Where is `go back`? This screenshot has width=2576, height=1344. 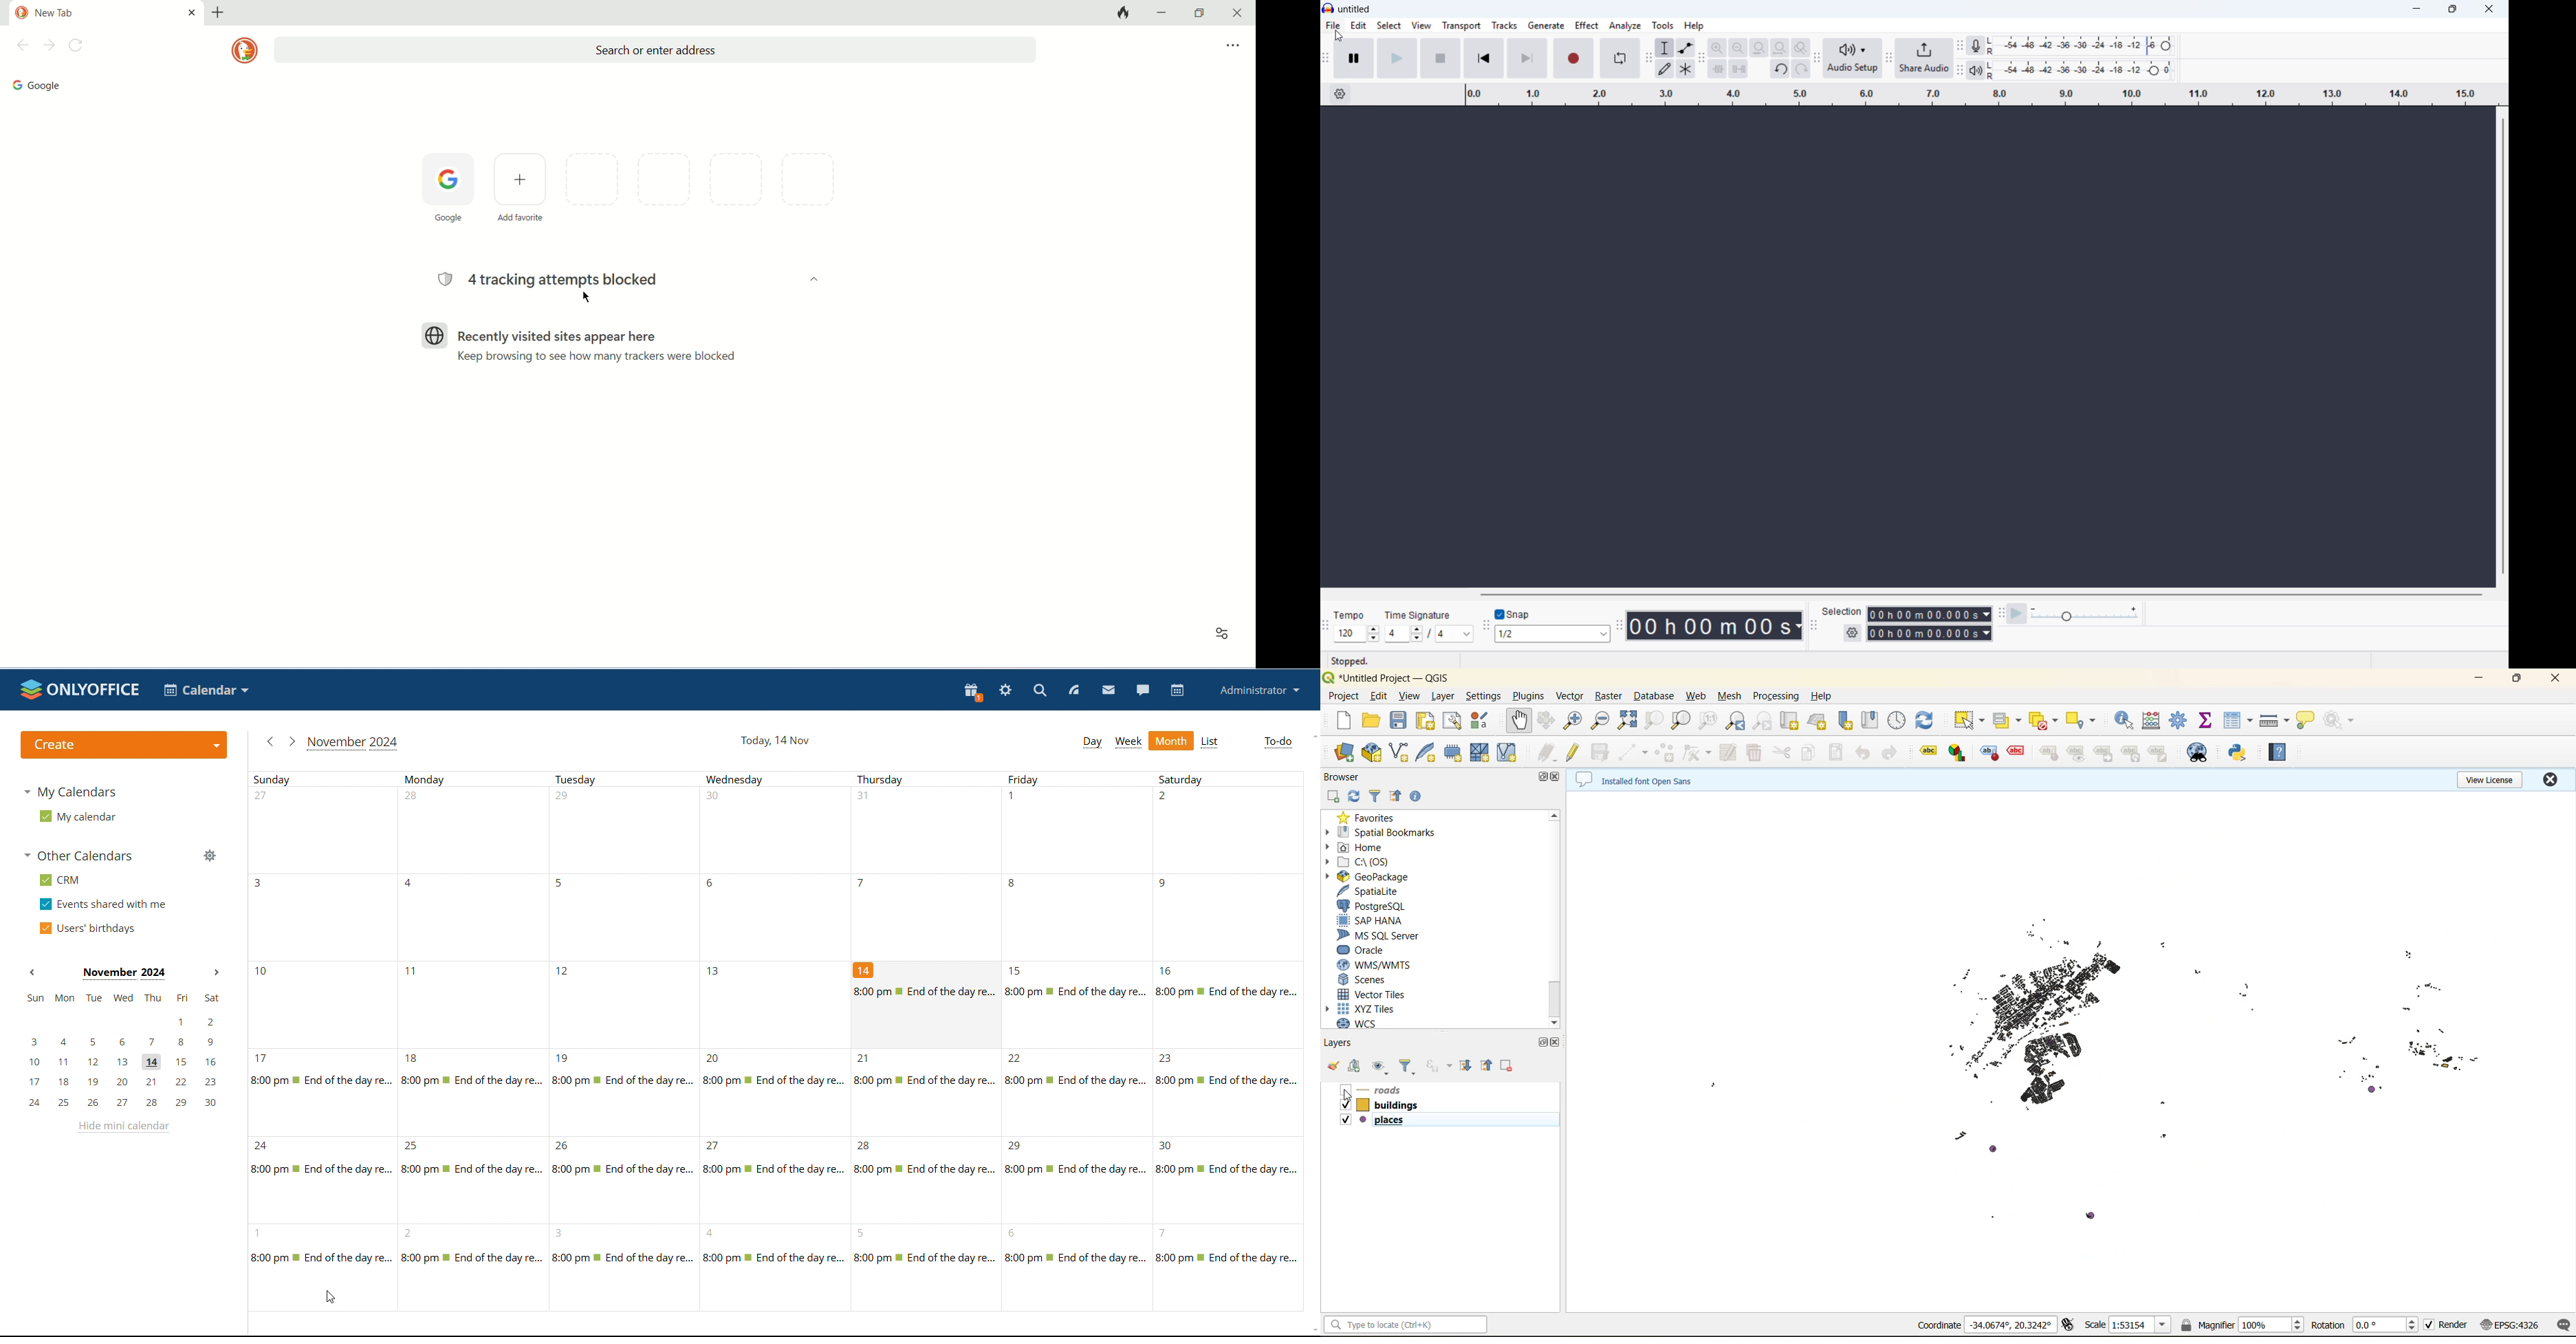 go back is located at coordinates (20, 47).